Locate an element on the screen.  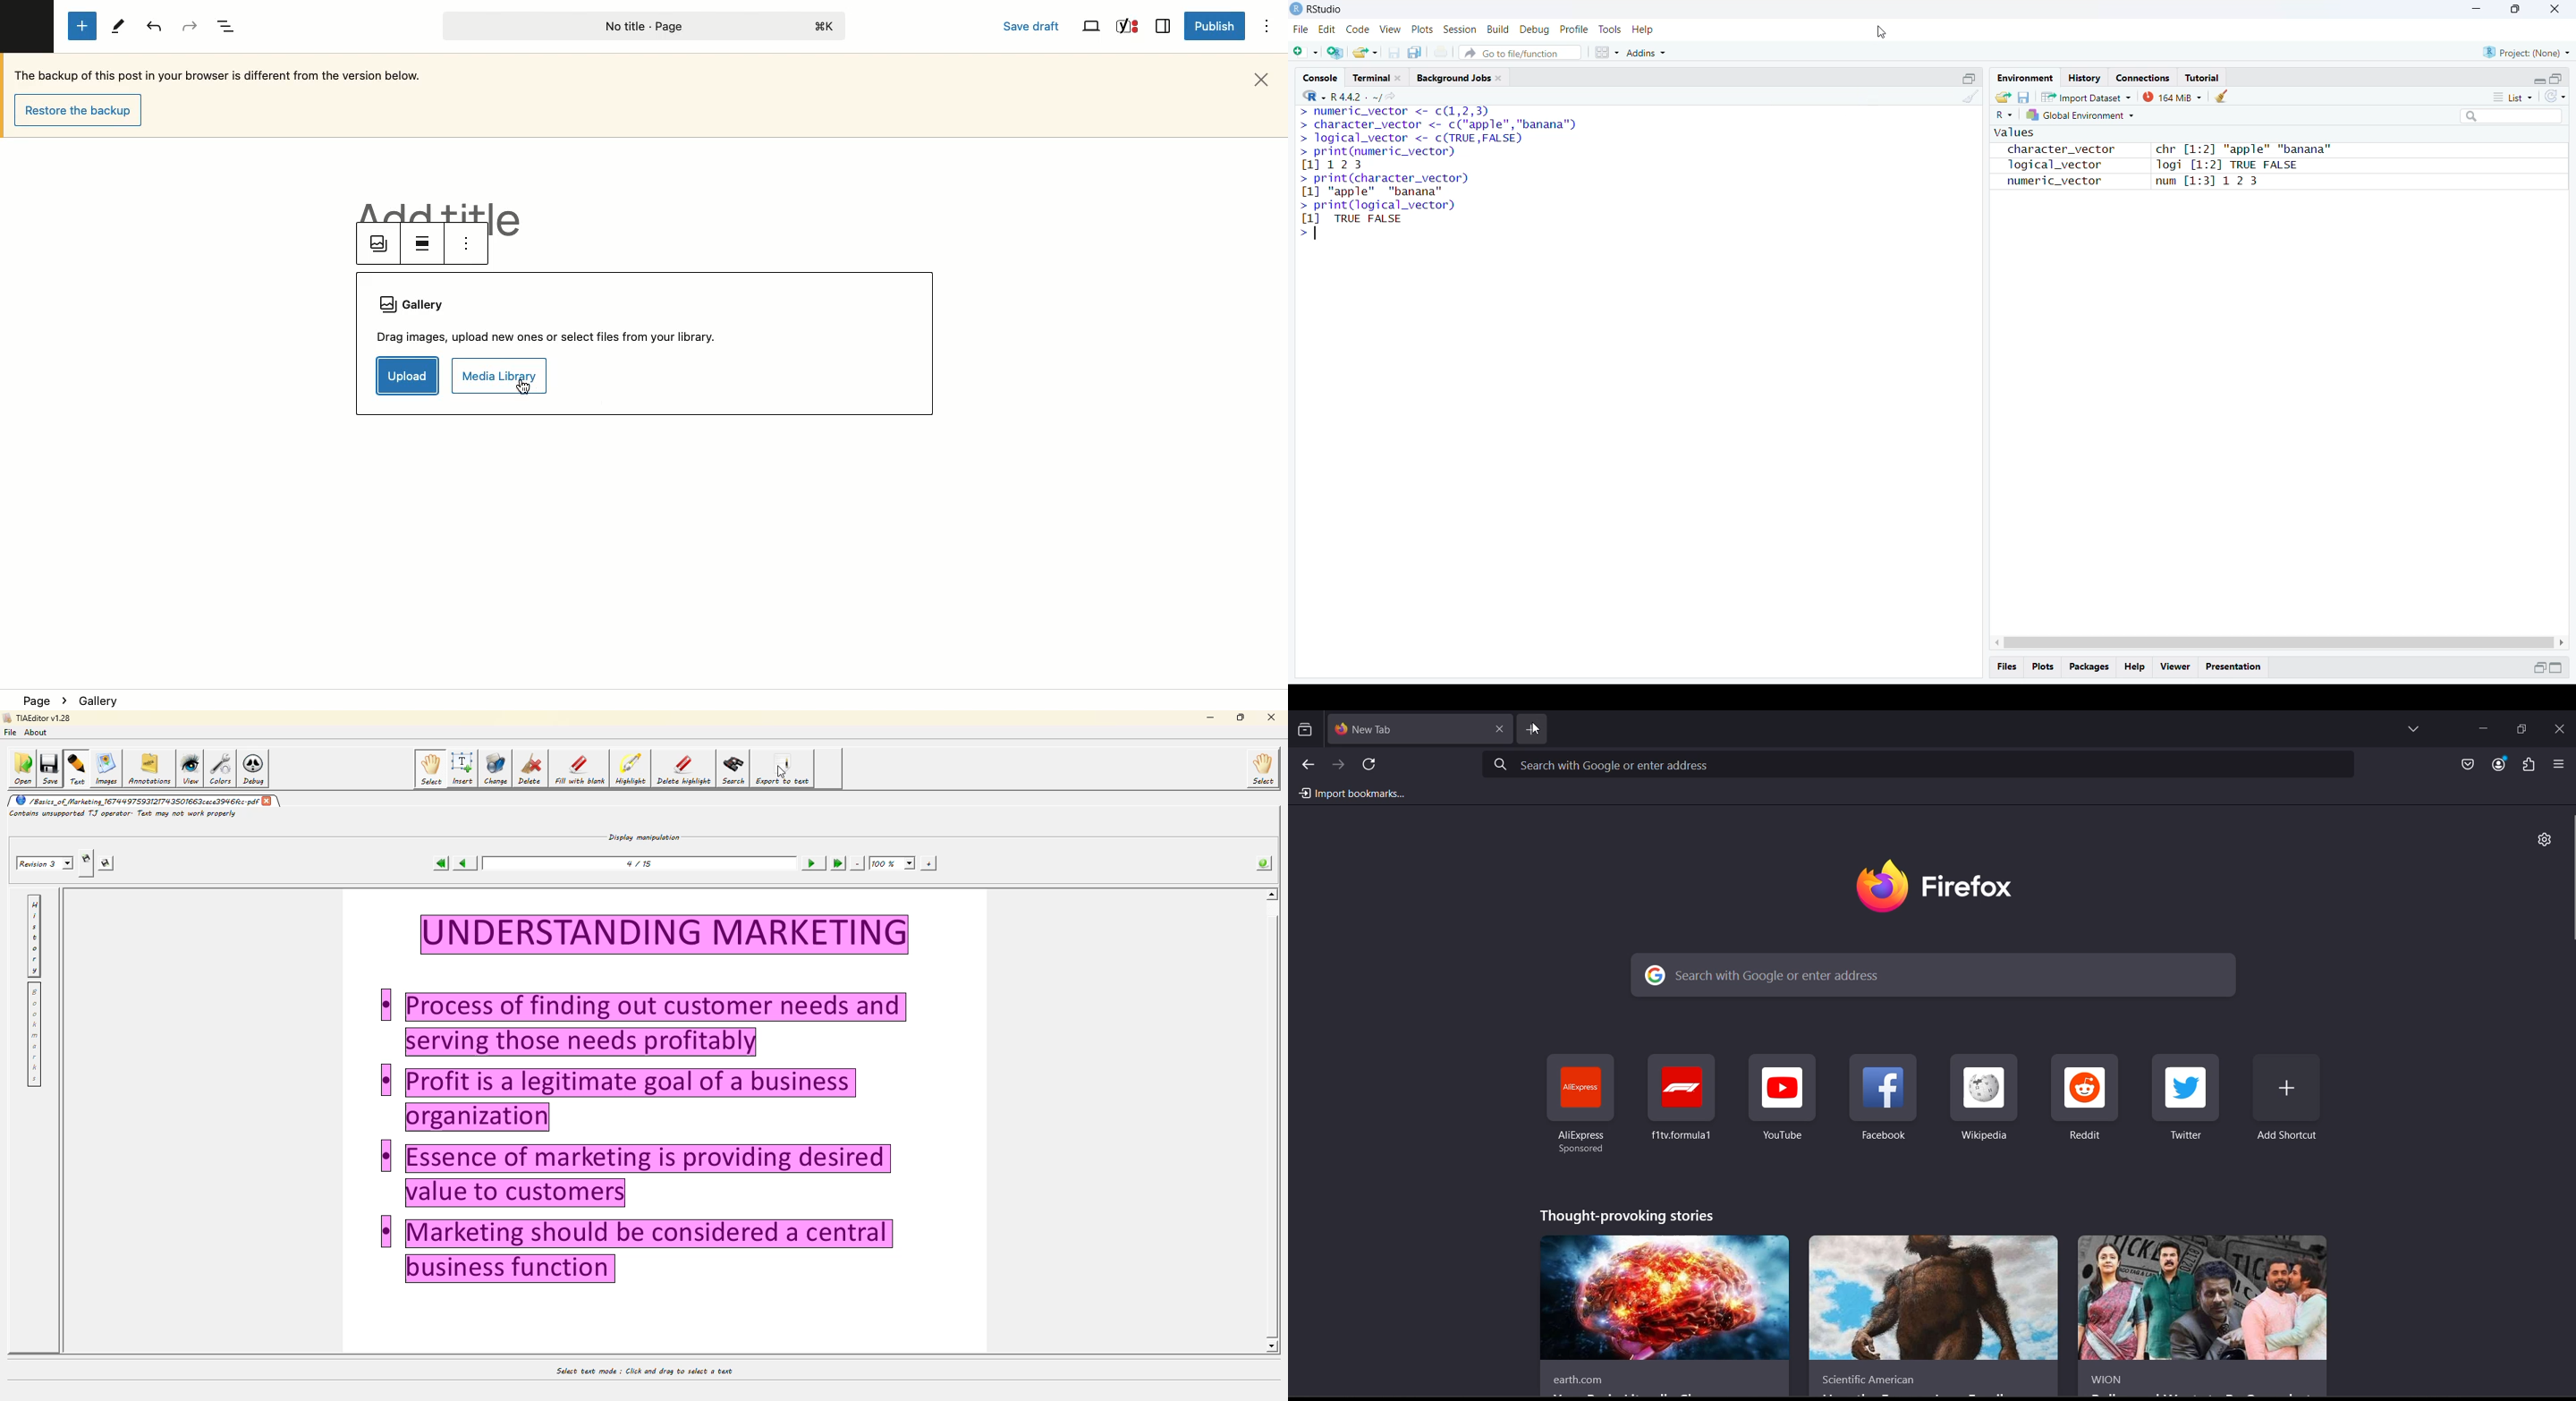
minimize is located at coordinates (2537, 668).